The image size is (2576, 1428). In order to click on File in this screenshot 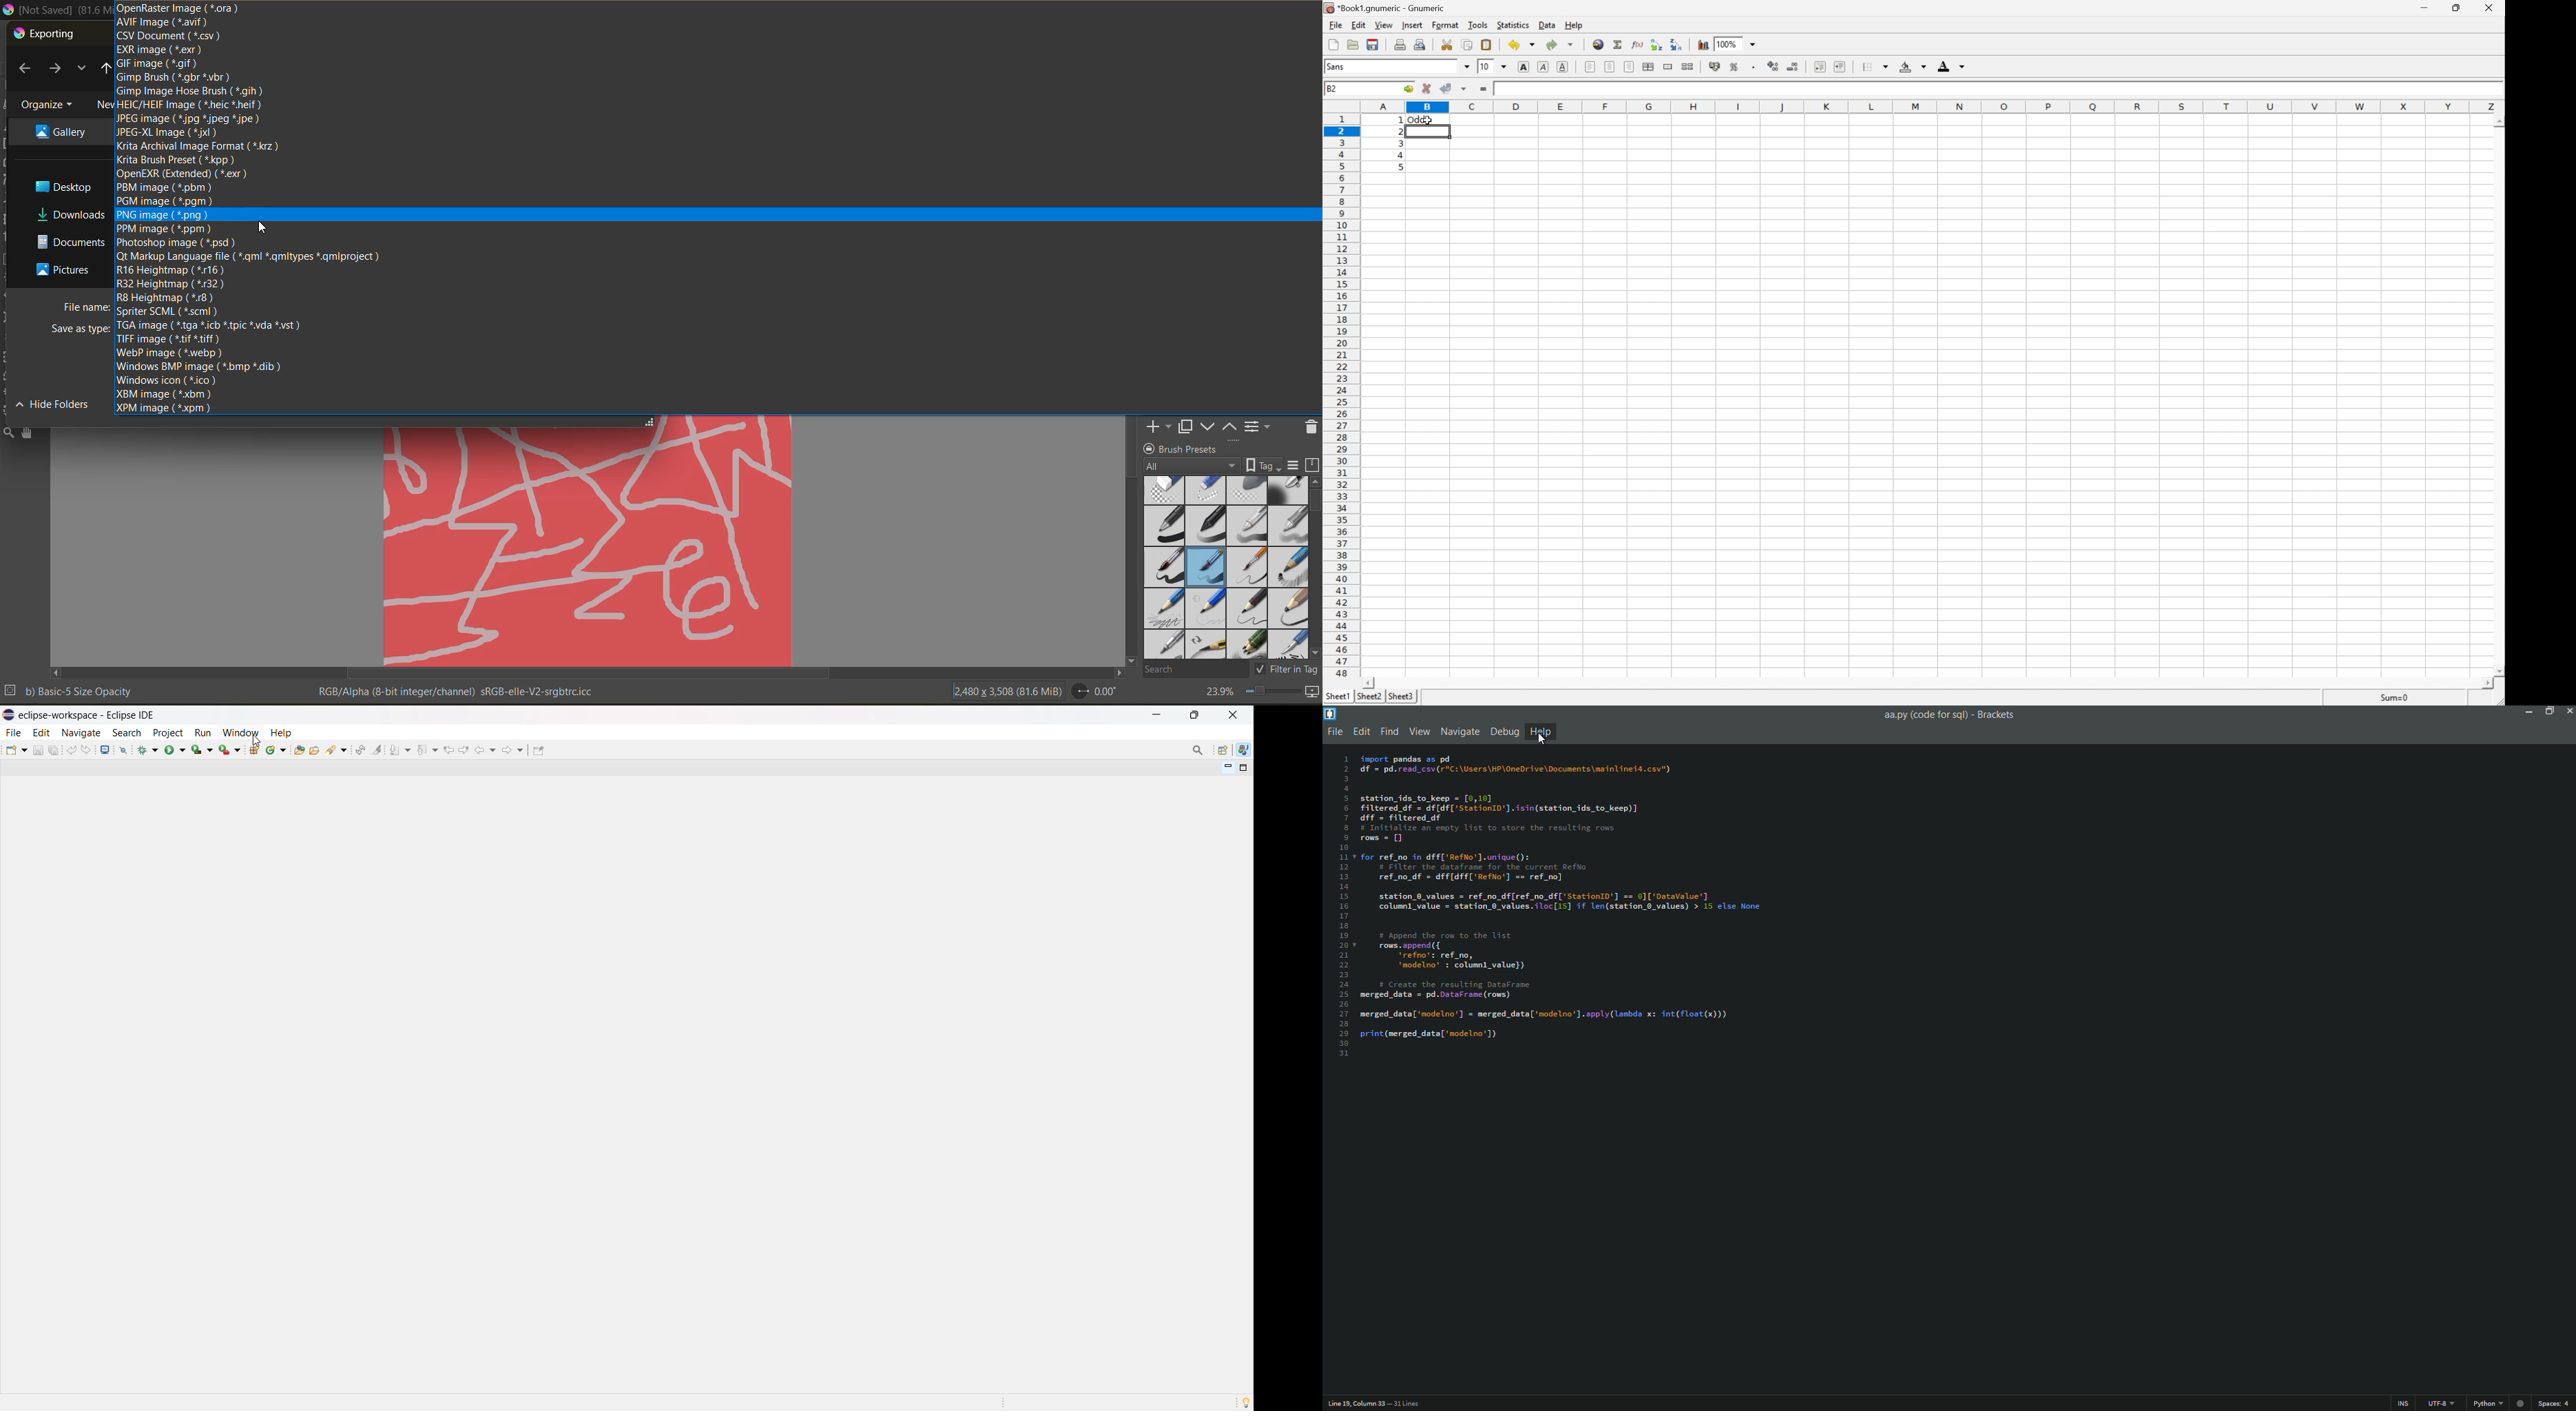, I will do `click(1335, 26)`.